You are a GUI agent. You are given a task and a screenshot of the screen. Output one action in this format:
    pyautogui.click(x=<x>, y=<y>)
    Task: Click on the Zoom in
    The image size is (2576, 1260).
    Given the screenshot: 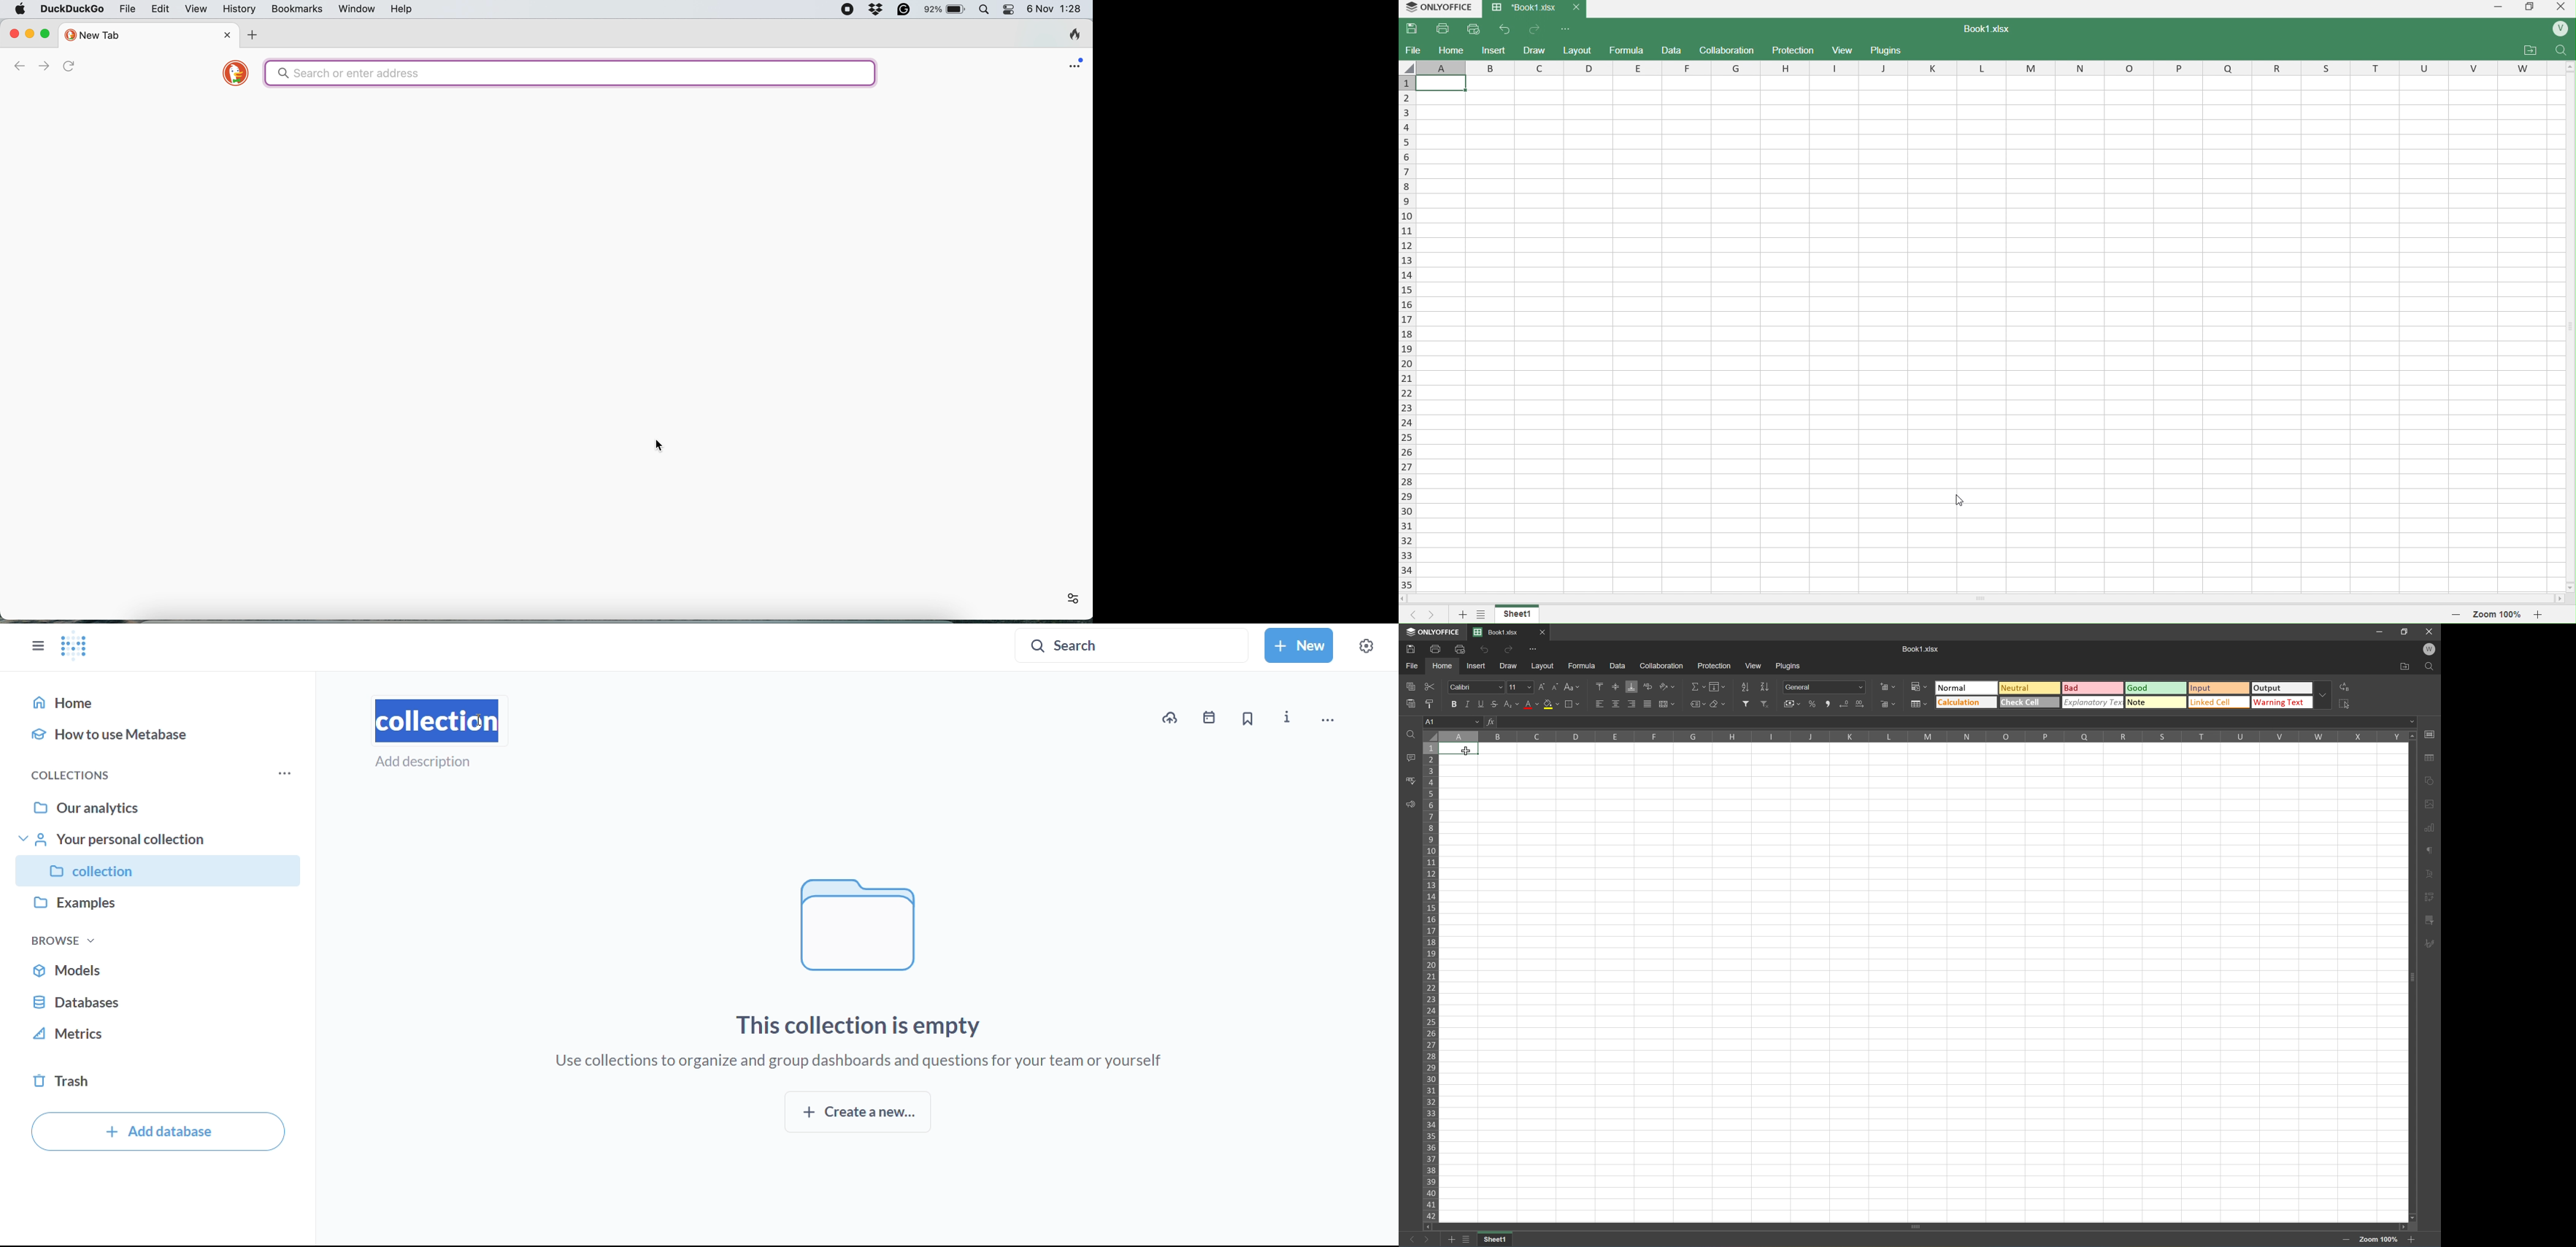 What is the action you would take?
    pyautogui.click(x=2348, y=1240)
    